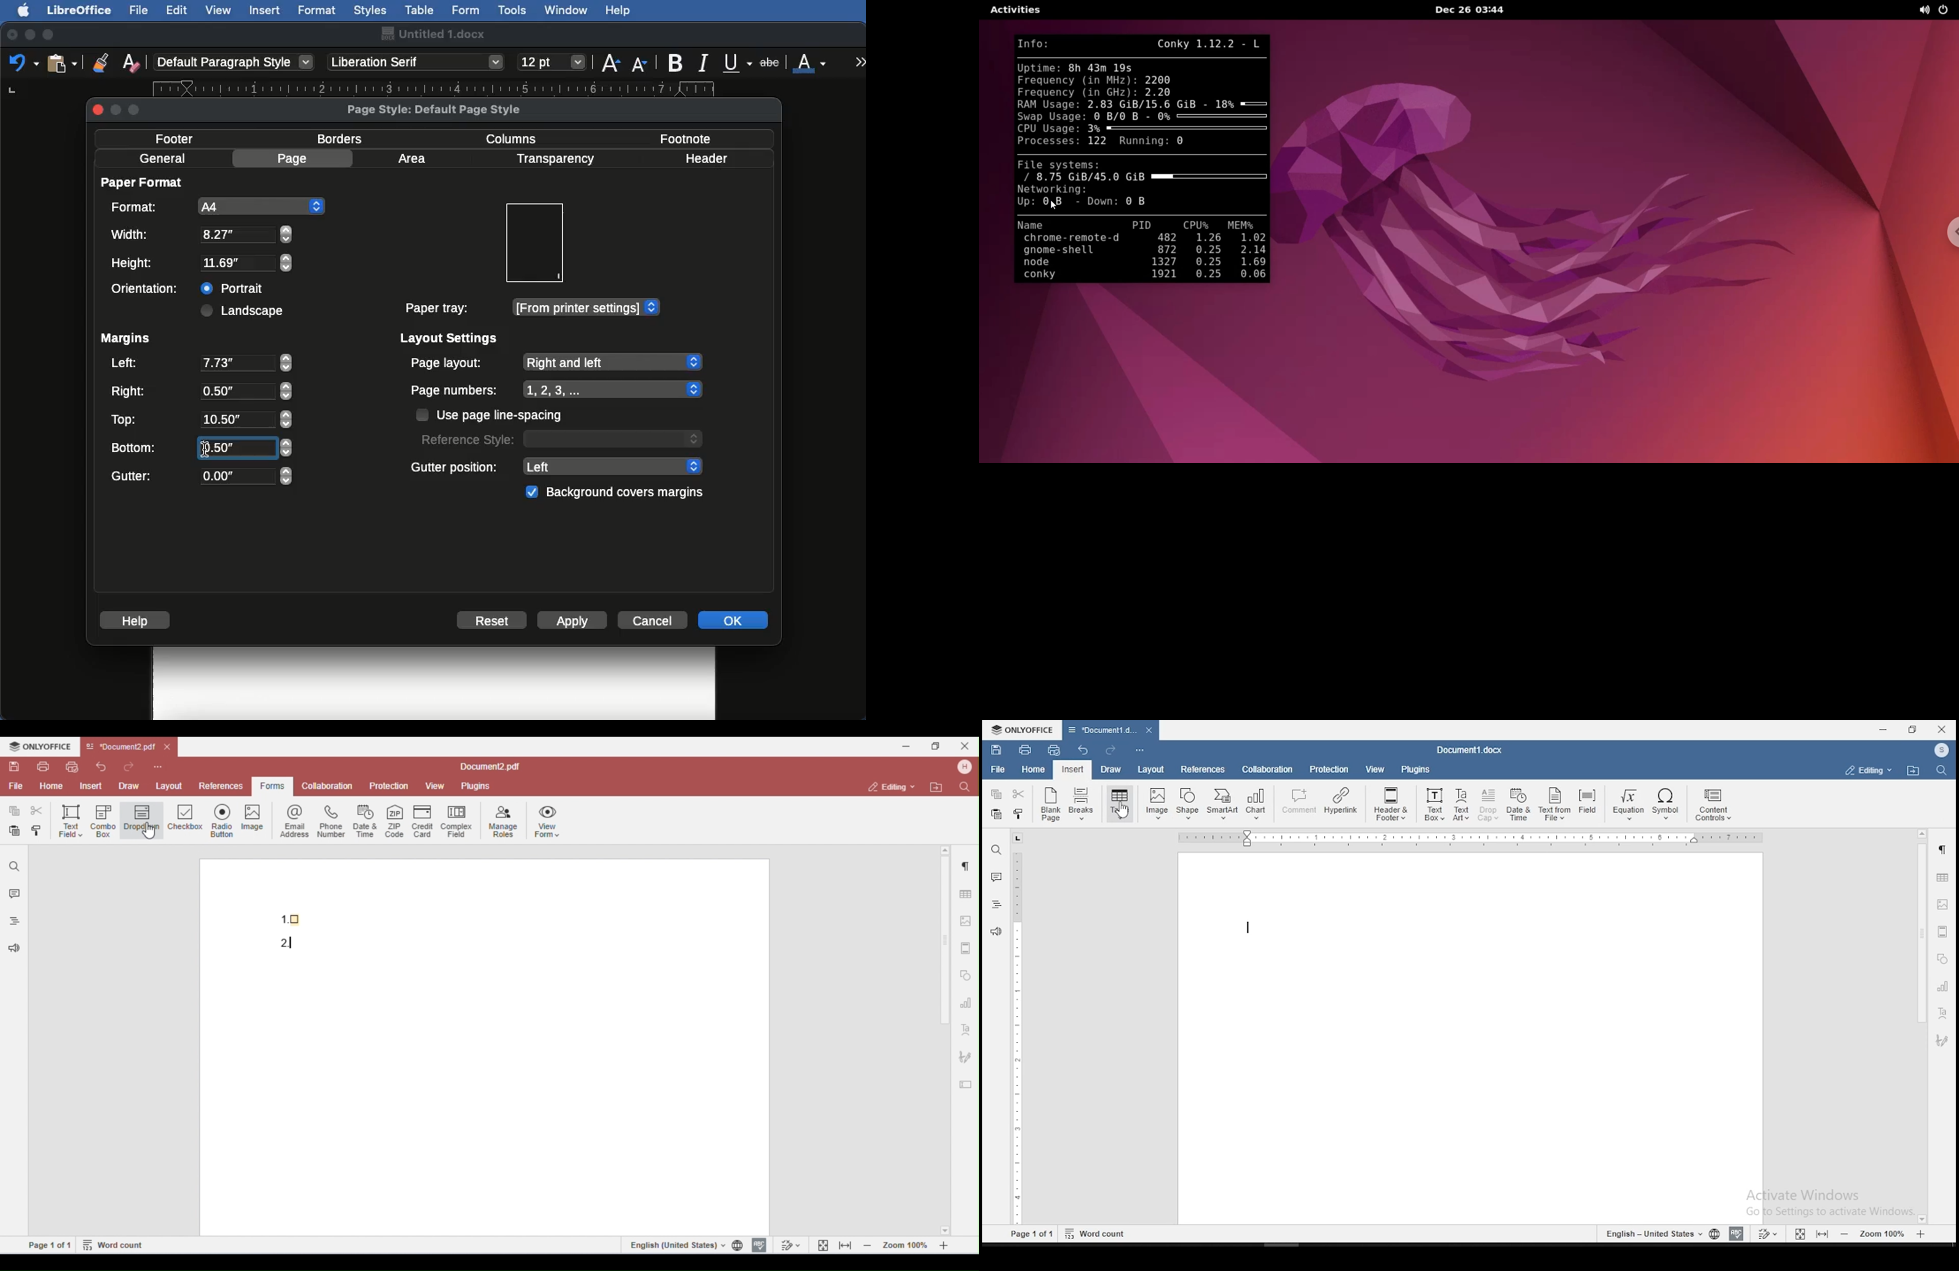  Describe the element at coordinates (1121, 813) in the screenshot. I see `cursor` at that location.